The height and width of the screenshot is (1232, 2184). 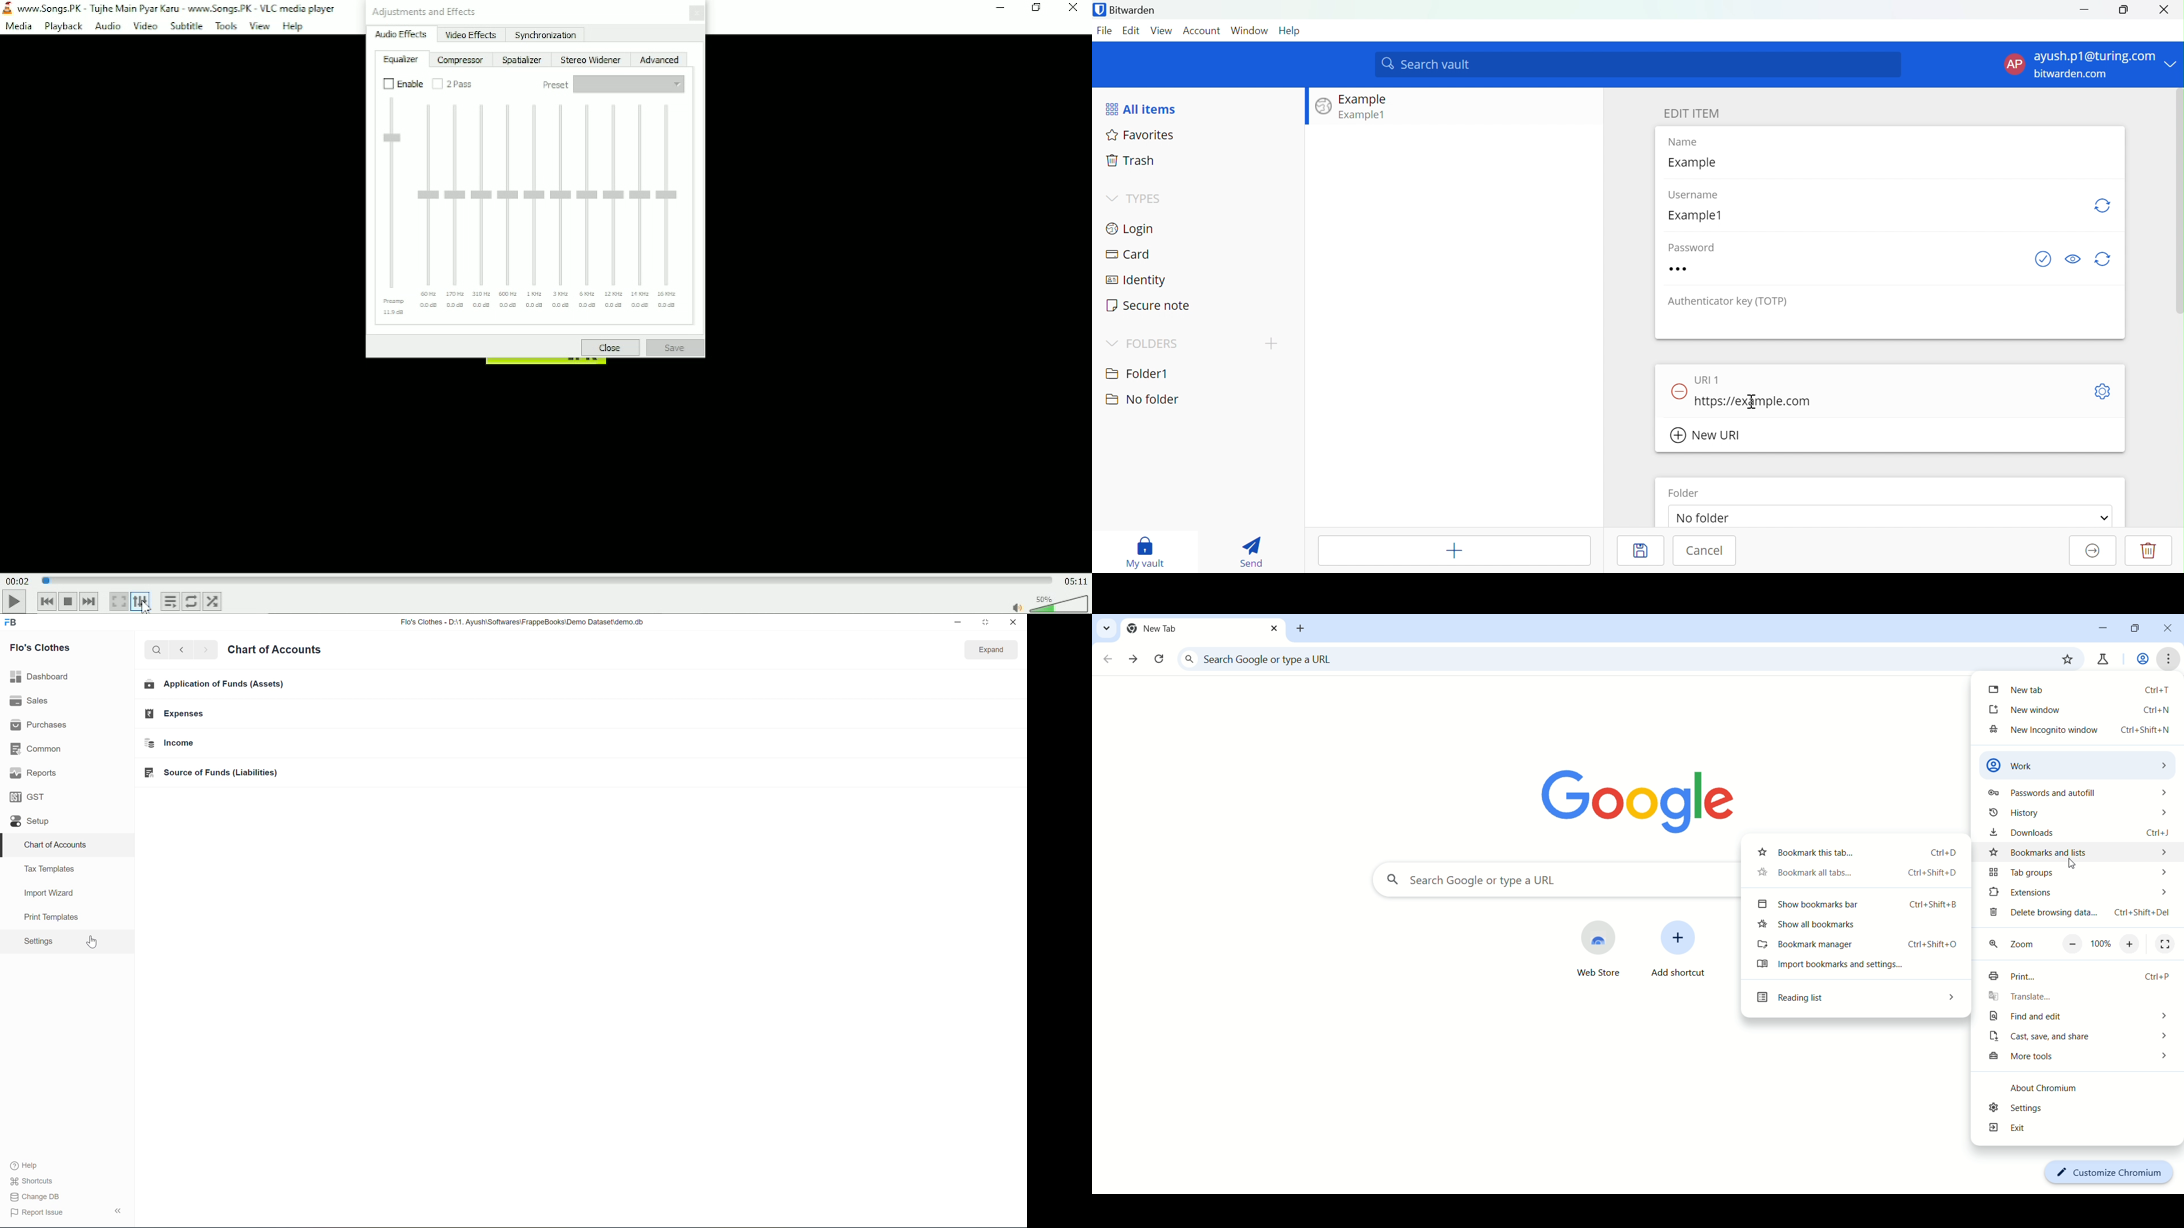 What do you see at coordinates (2108, 1172) in the screenshot?
I see `customize chromium` at bounding box center [2108, 1172].